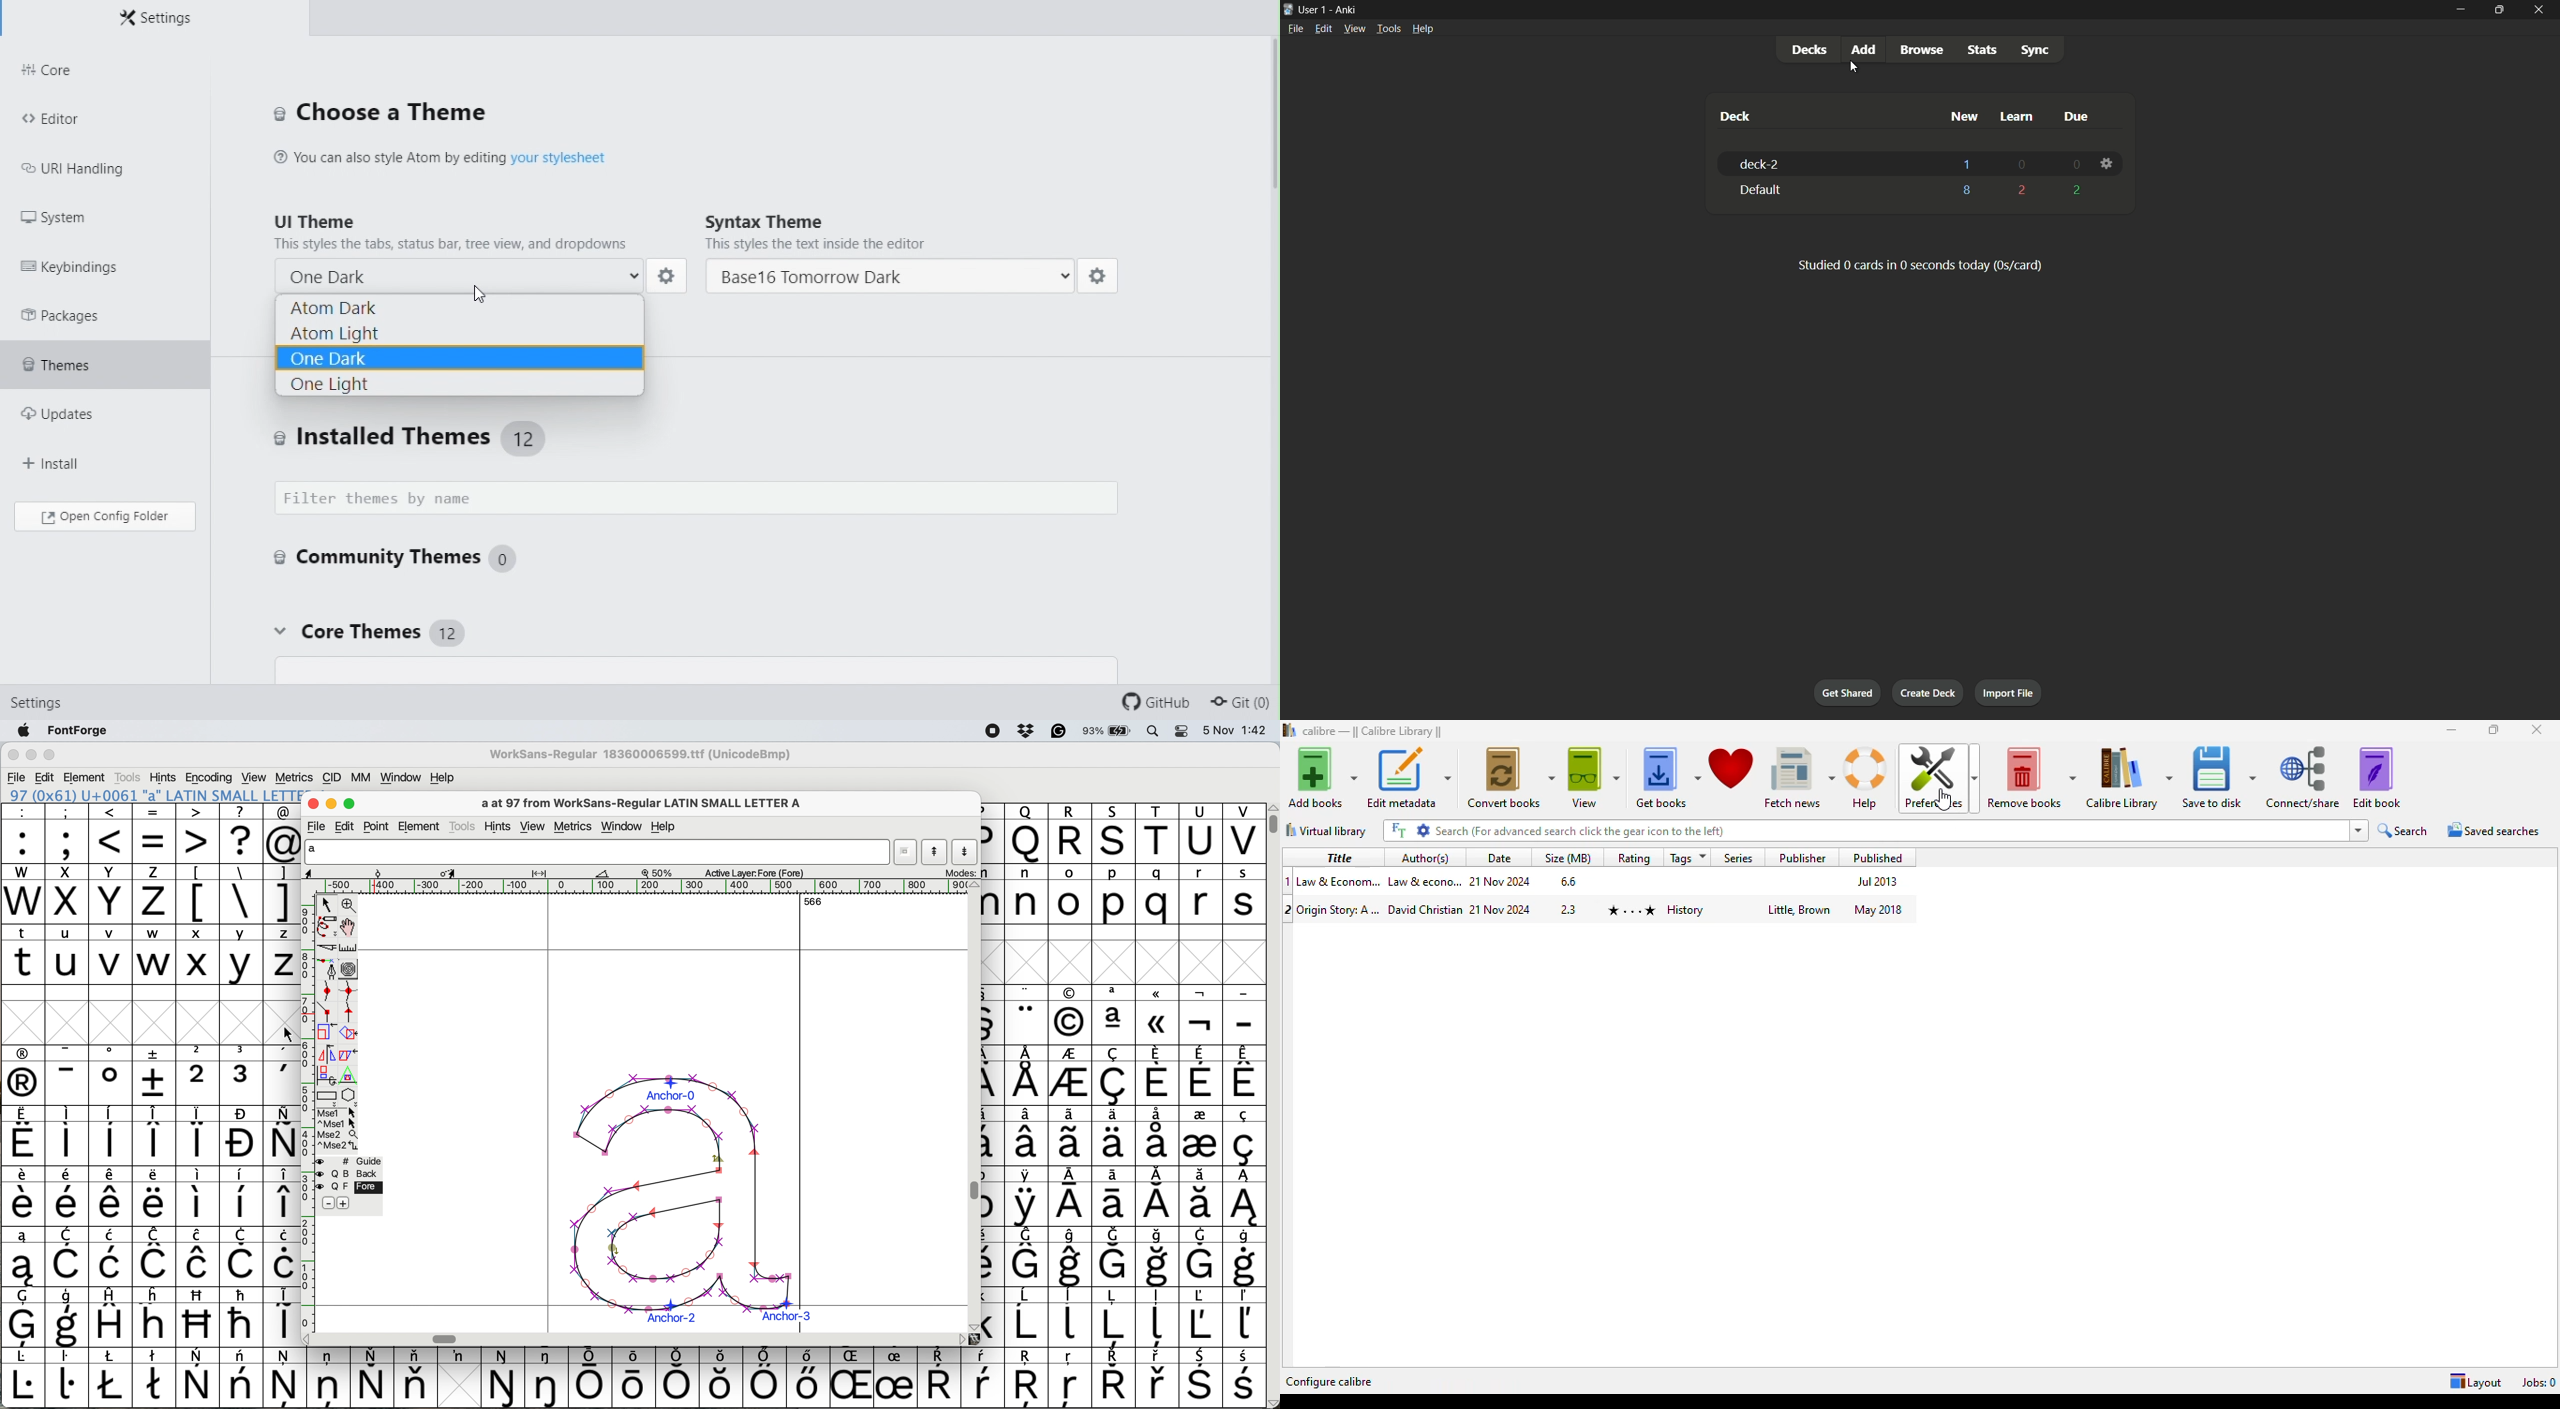  Describe the element at coordinates (394, 556) in the screenshot. I see `Community themes 0` at that location.